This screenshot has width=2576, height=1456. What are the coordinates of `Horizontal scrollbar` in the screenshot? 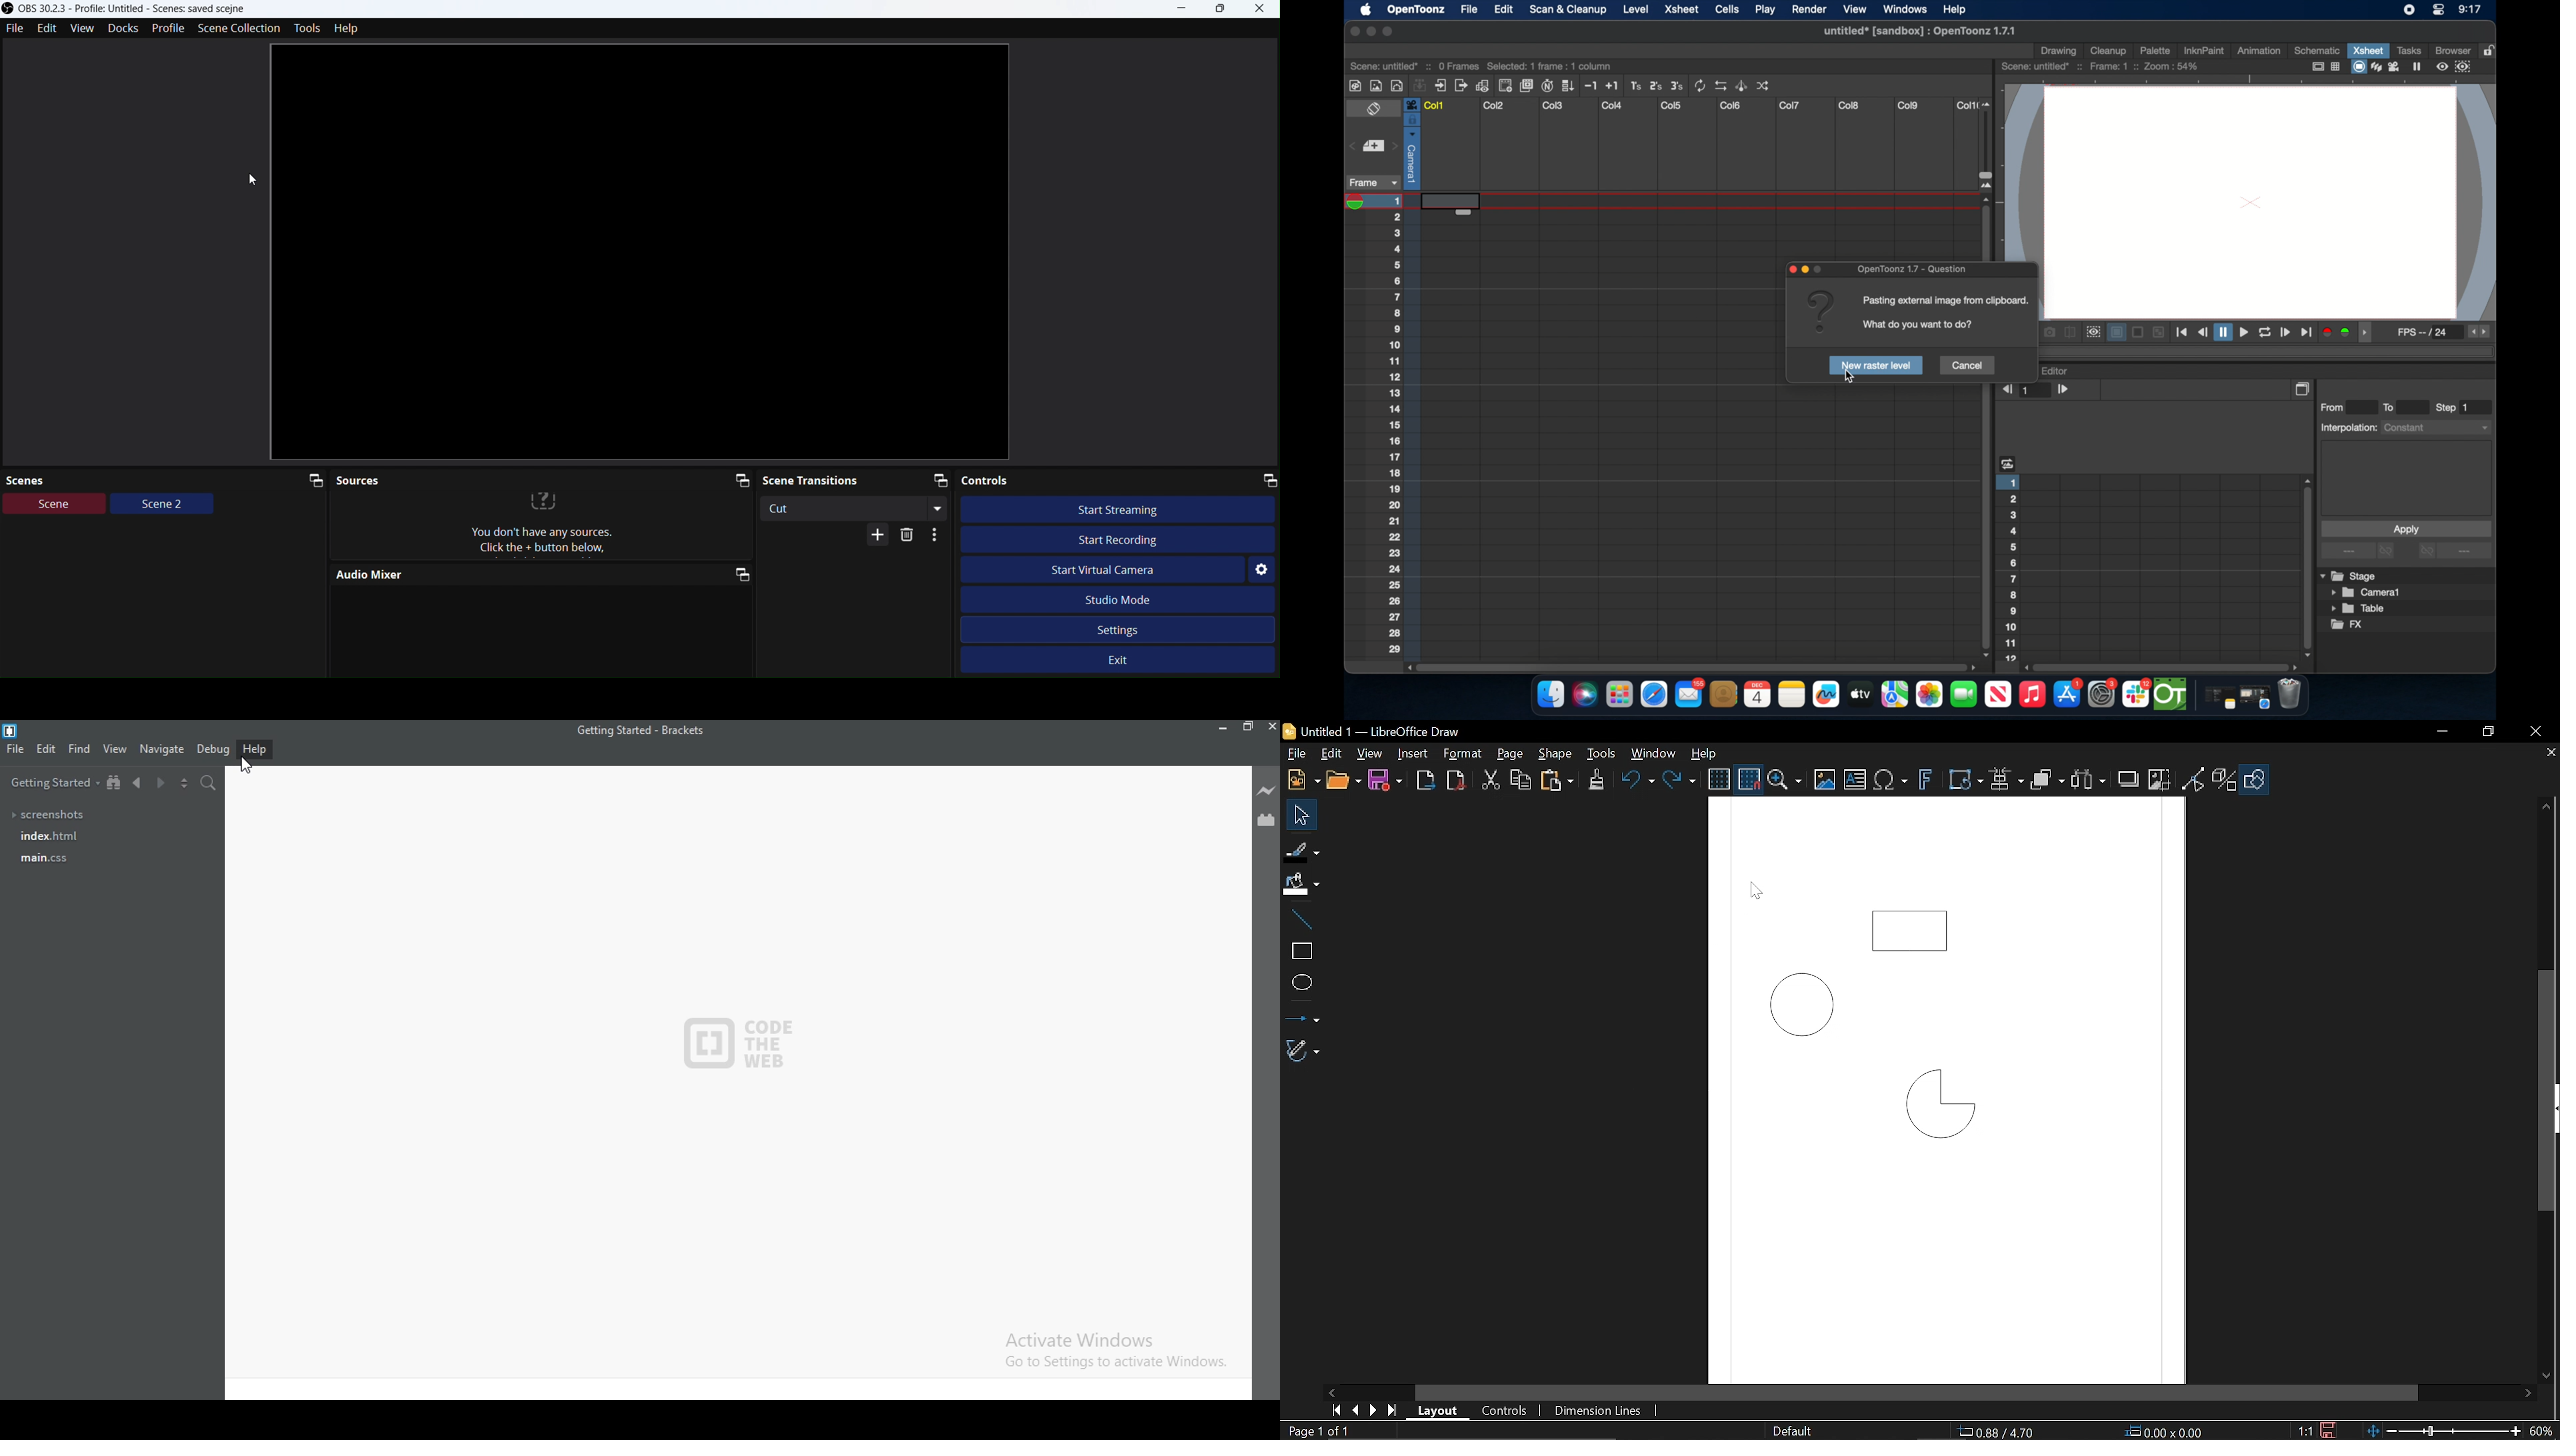 It's located at (1918, 1392).